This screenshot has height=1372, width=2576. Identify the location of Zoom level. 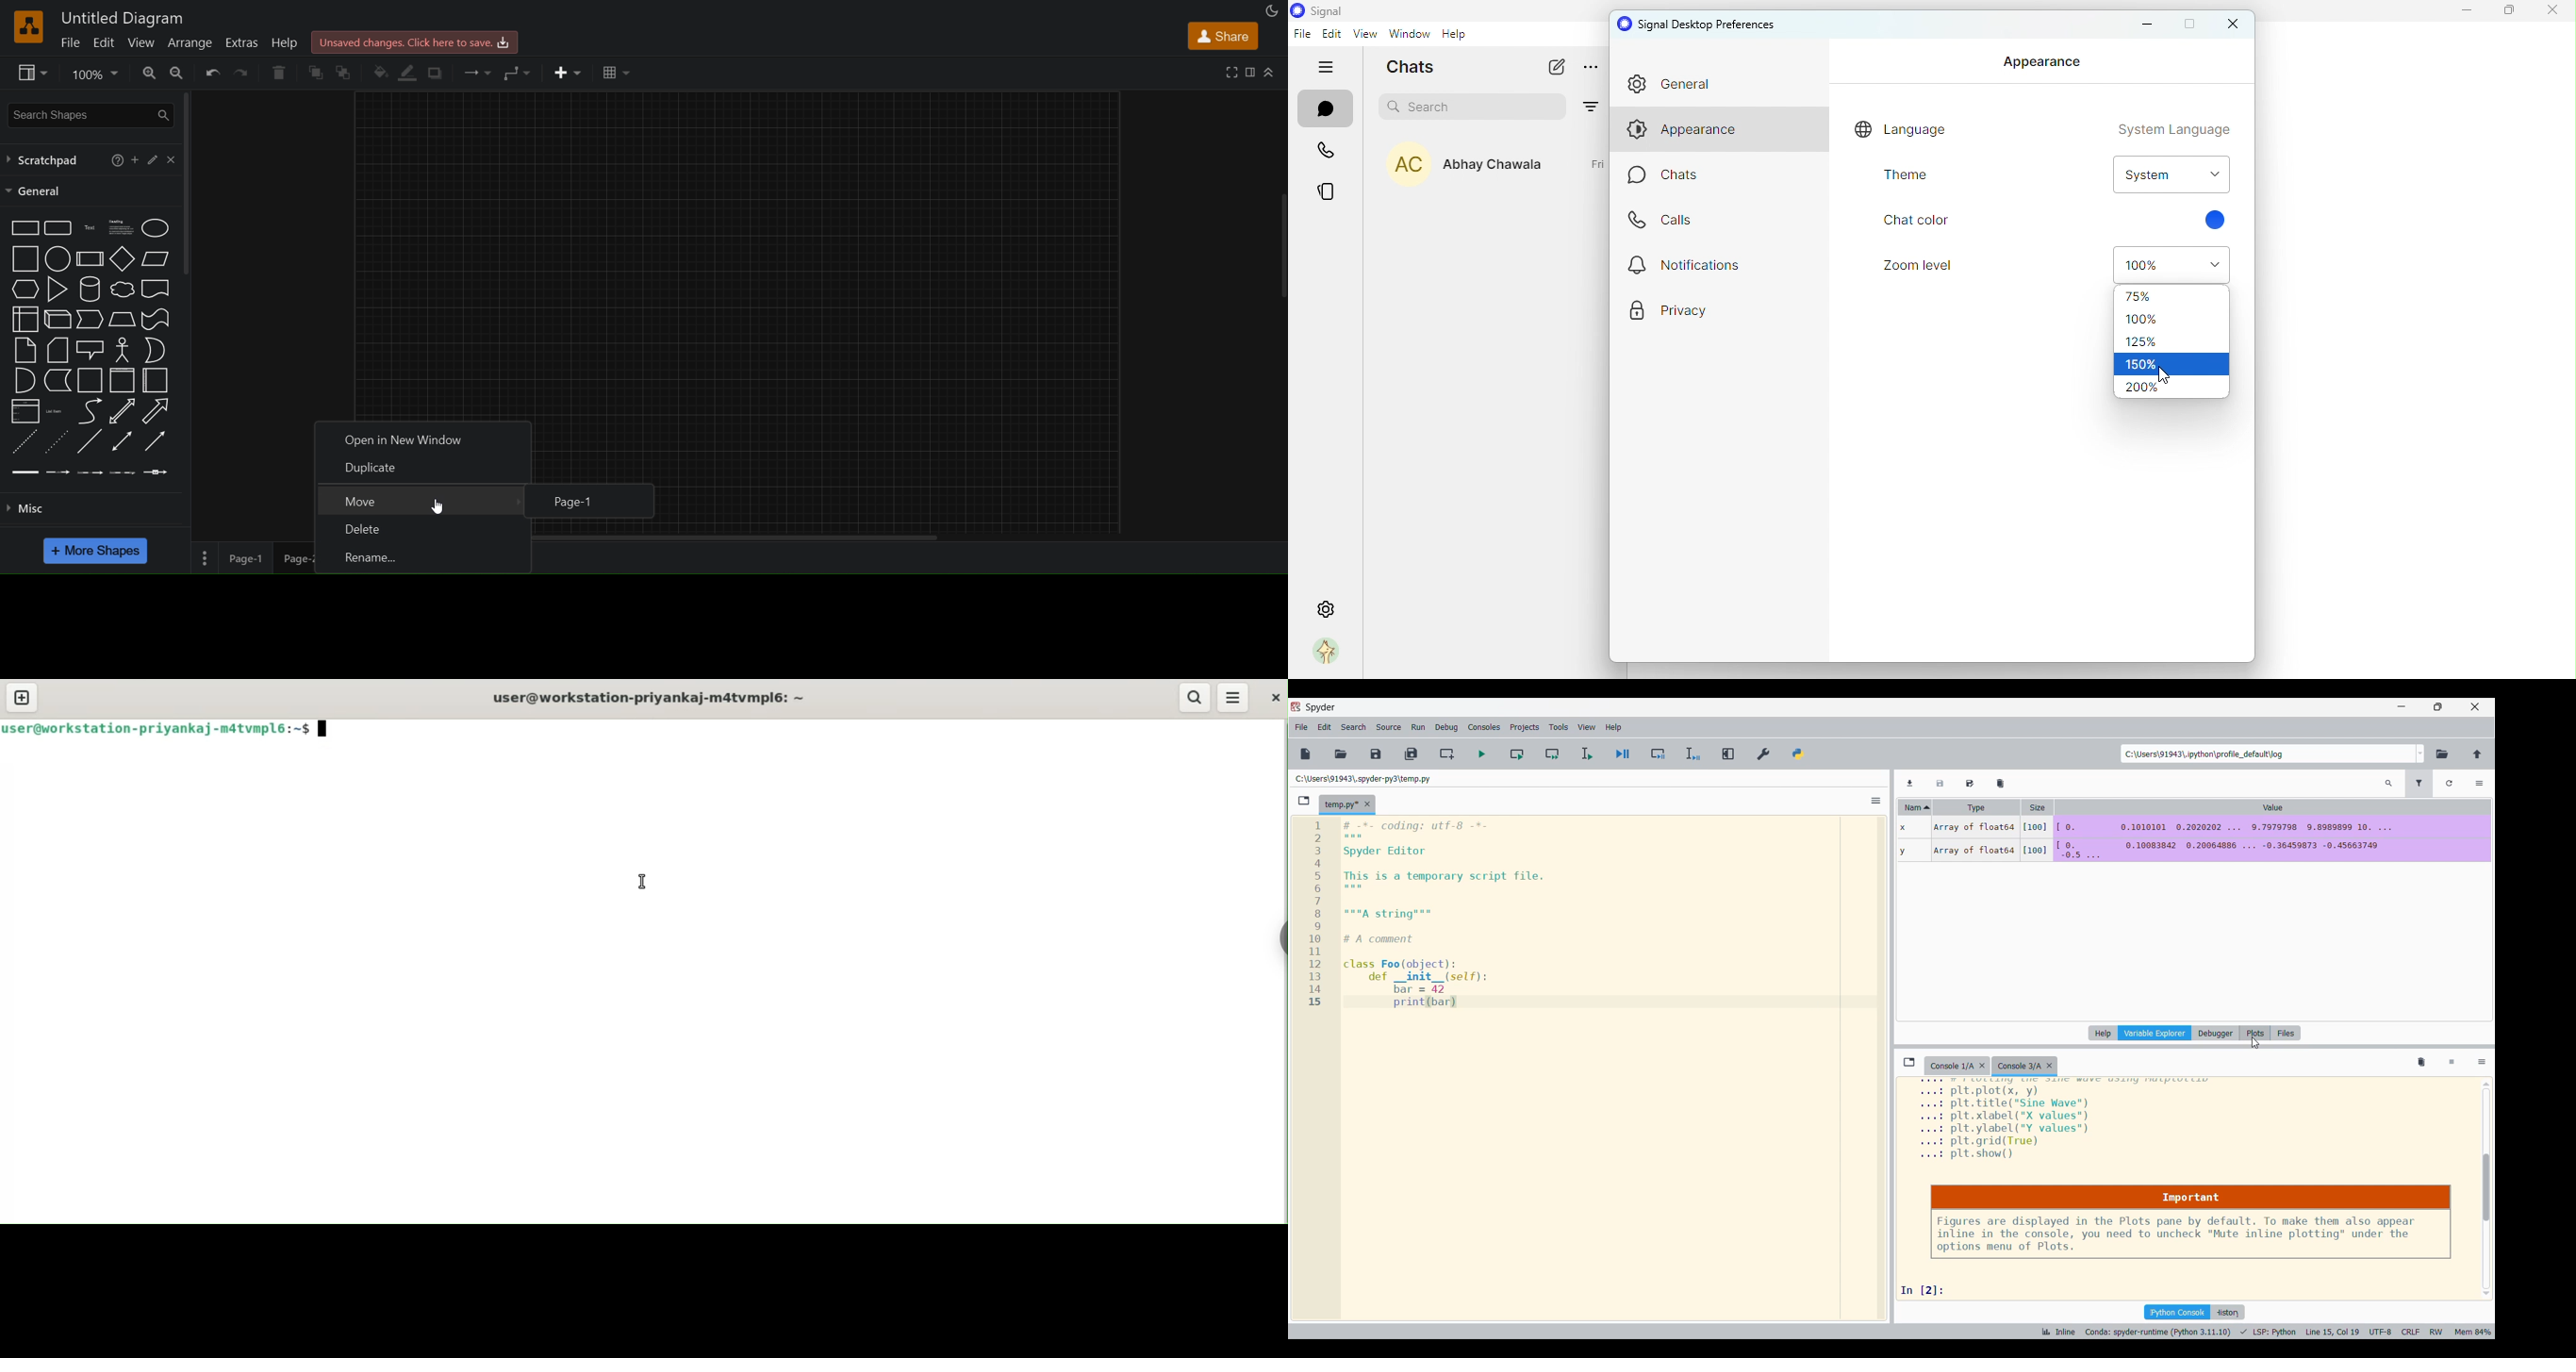
(1906, 269).